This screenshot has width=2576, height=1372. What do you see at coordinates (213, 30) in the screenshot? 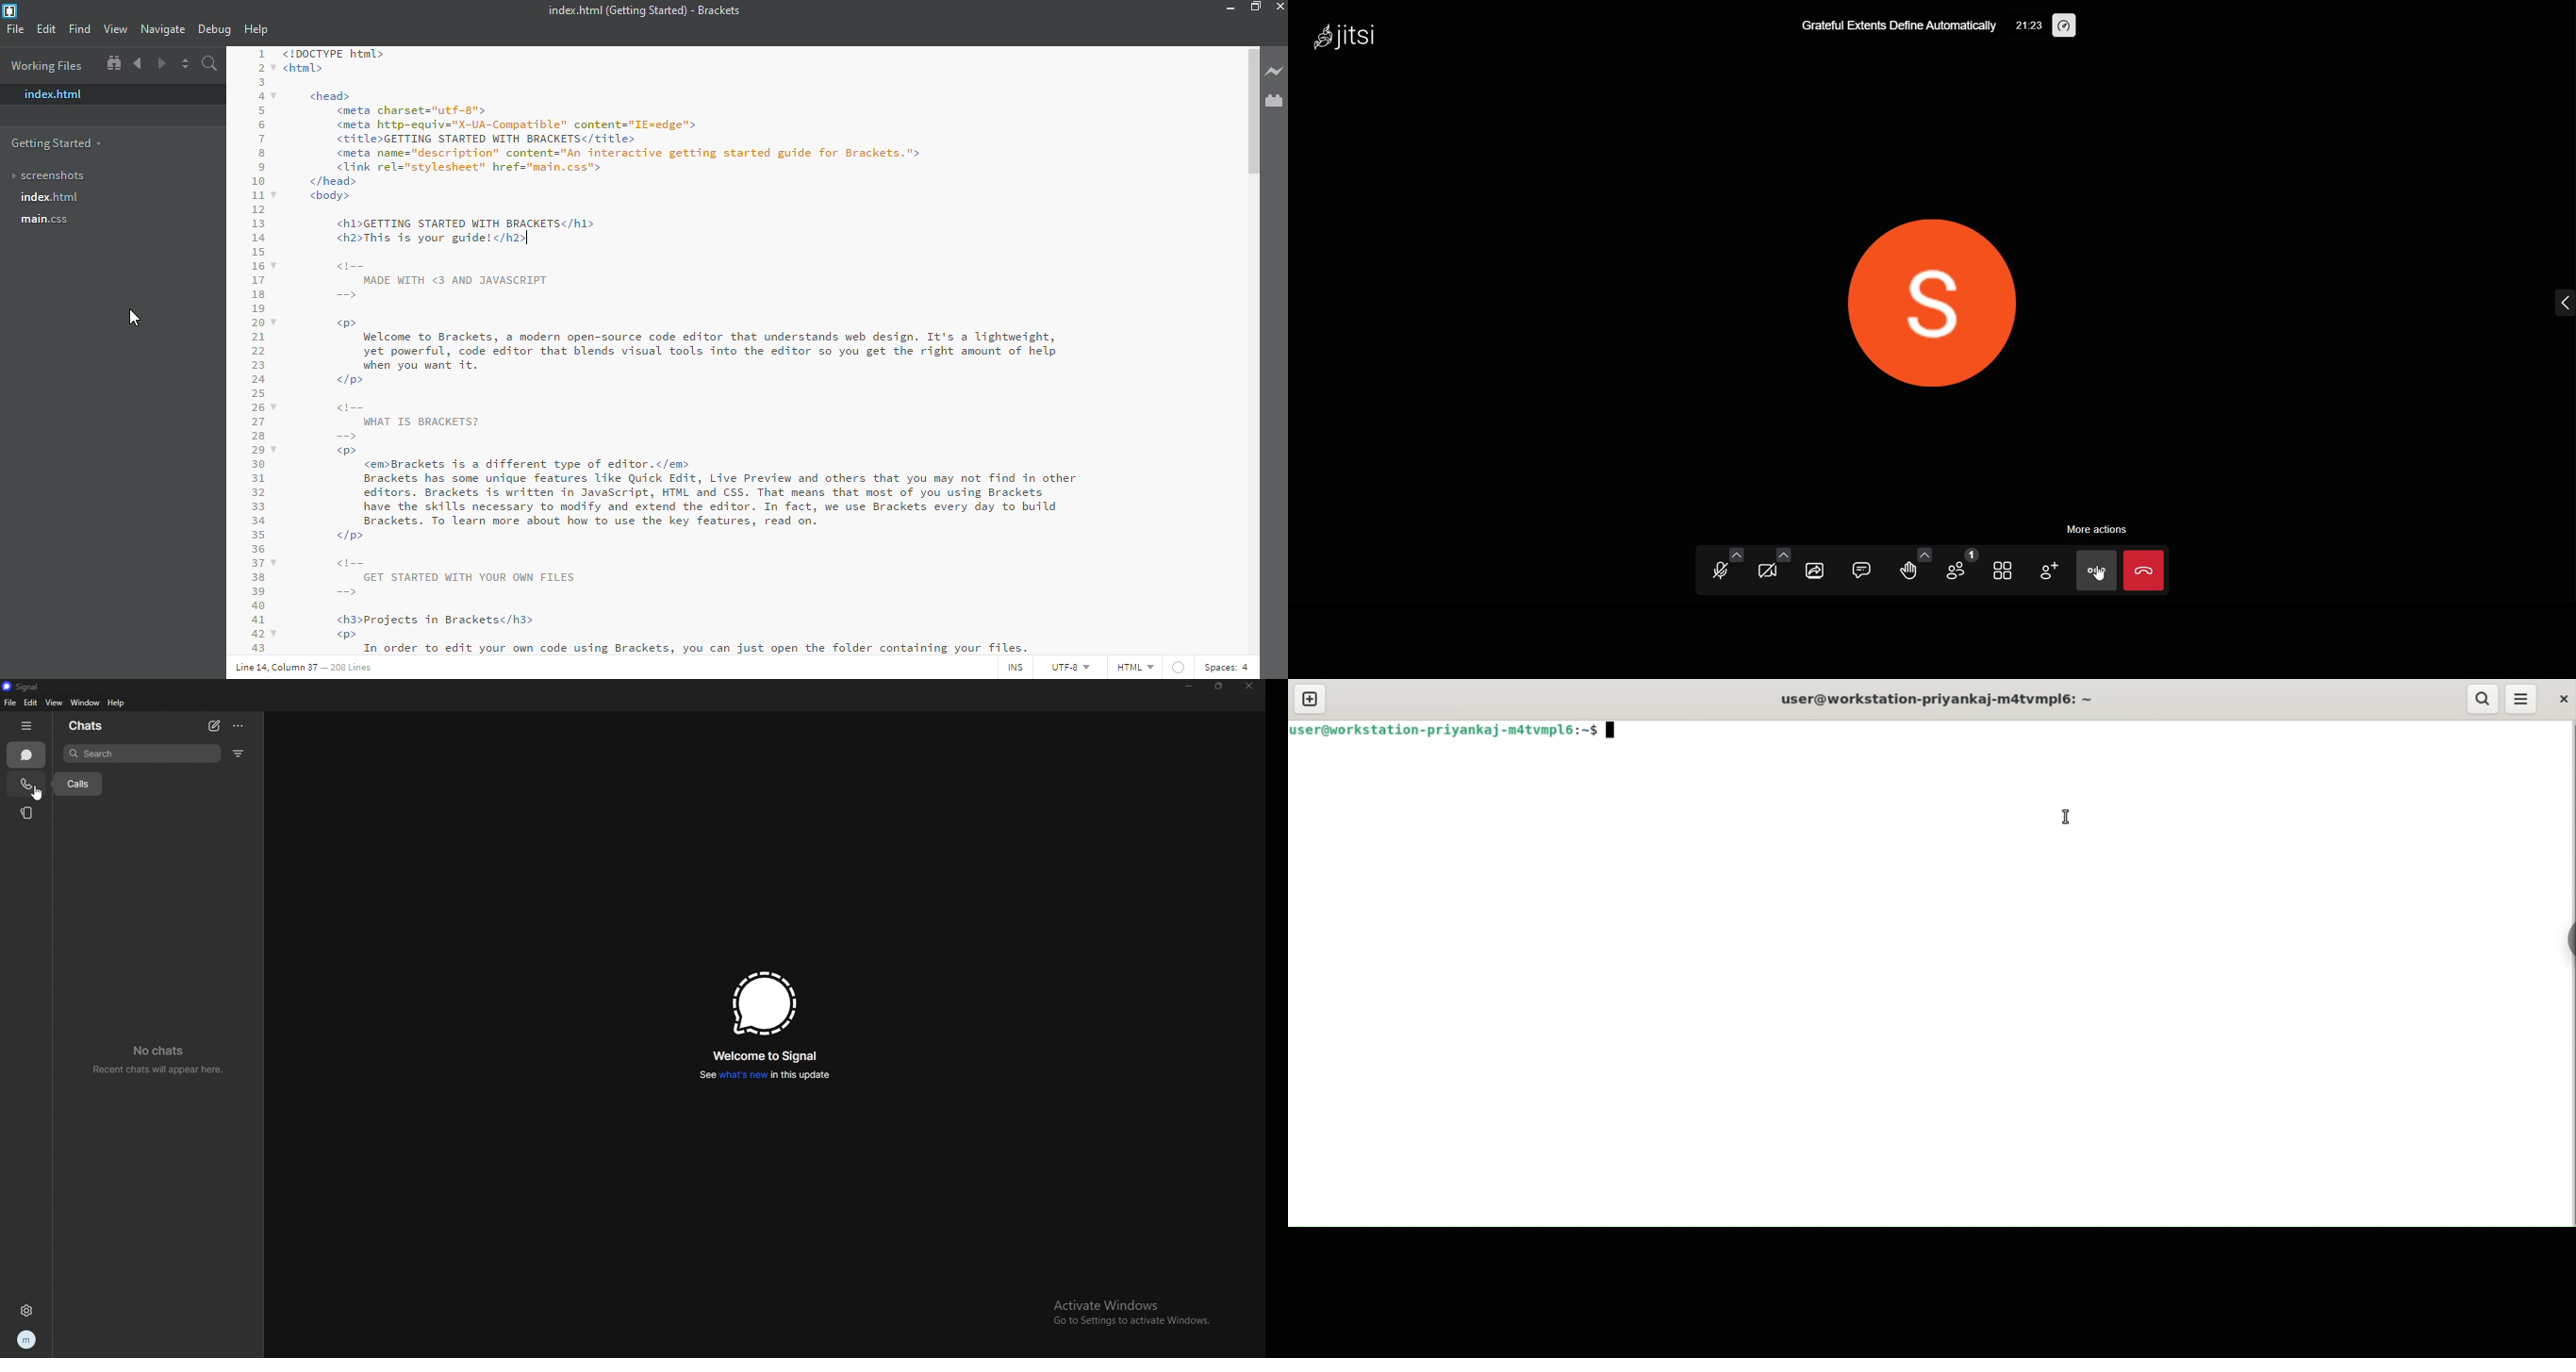
I see `debug` at bounding box center [213, 30].